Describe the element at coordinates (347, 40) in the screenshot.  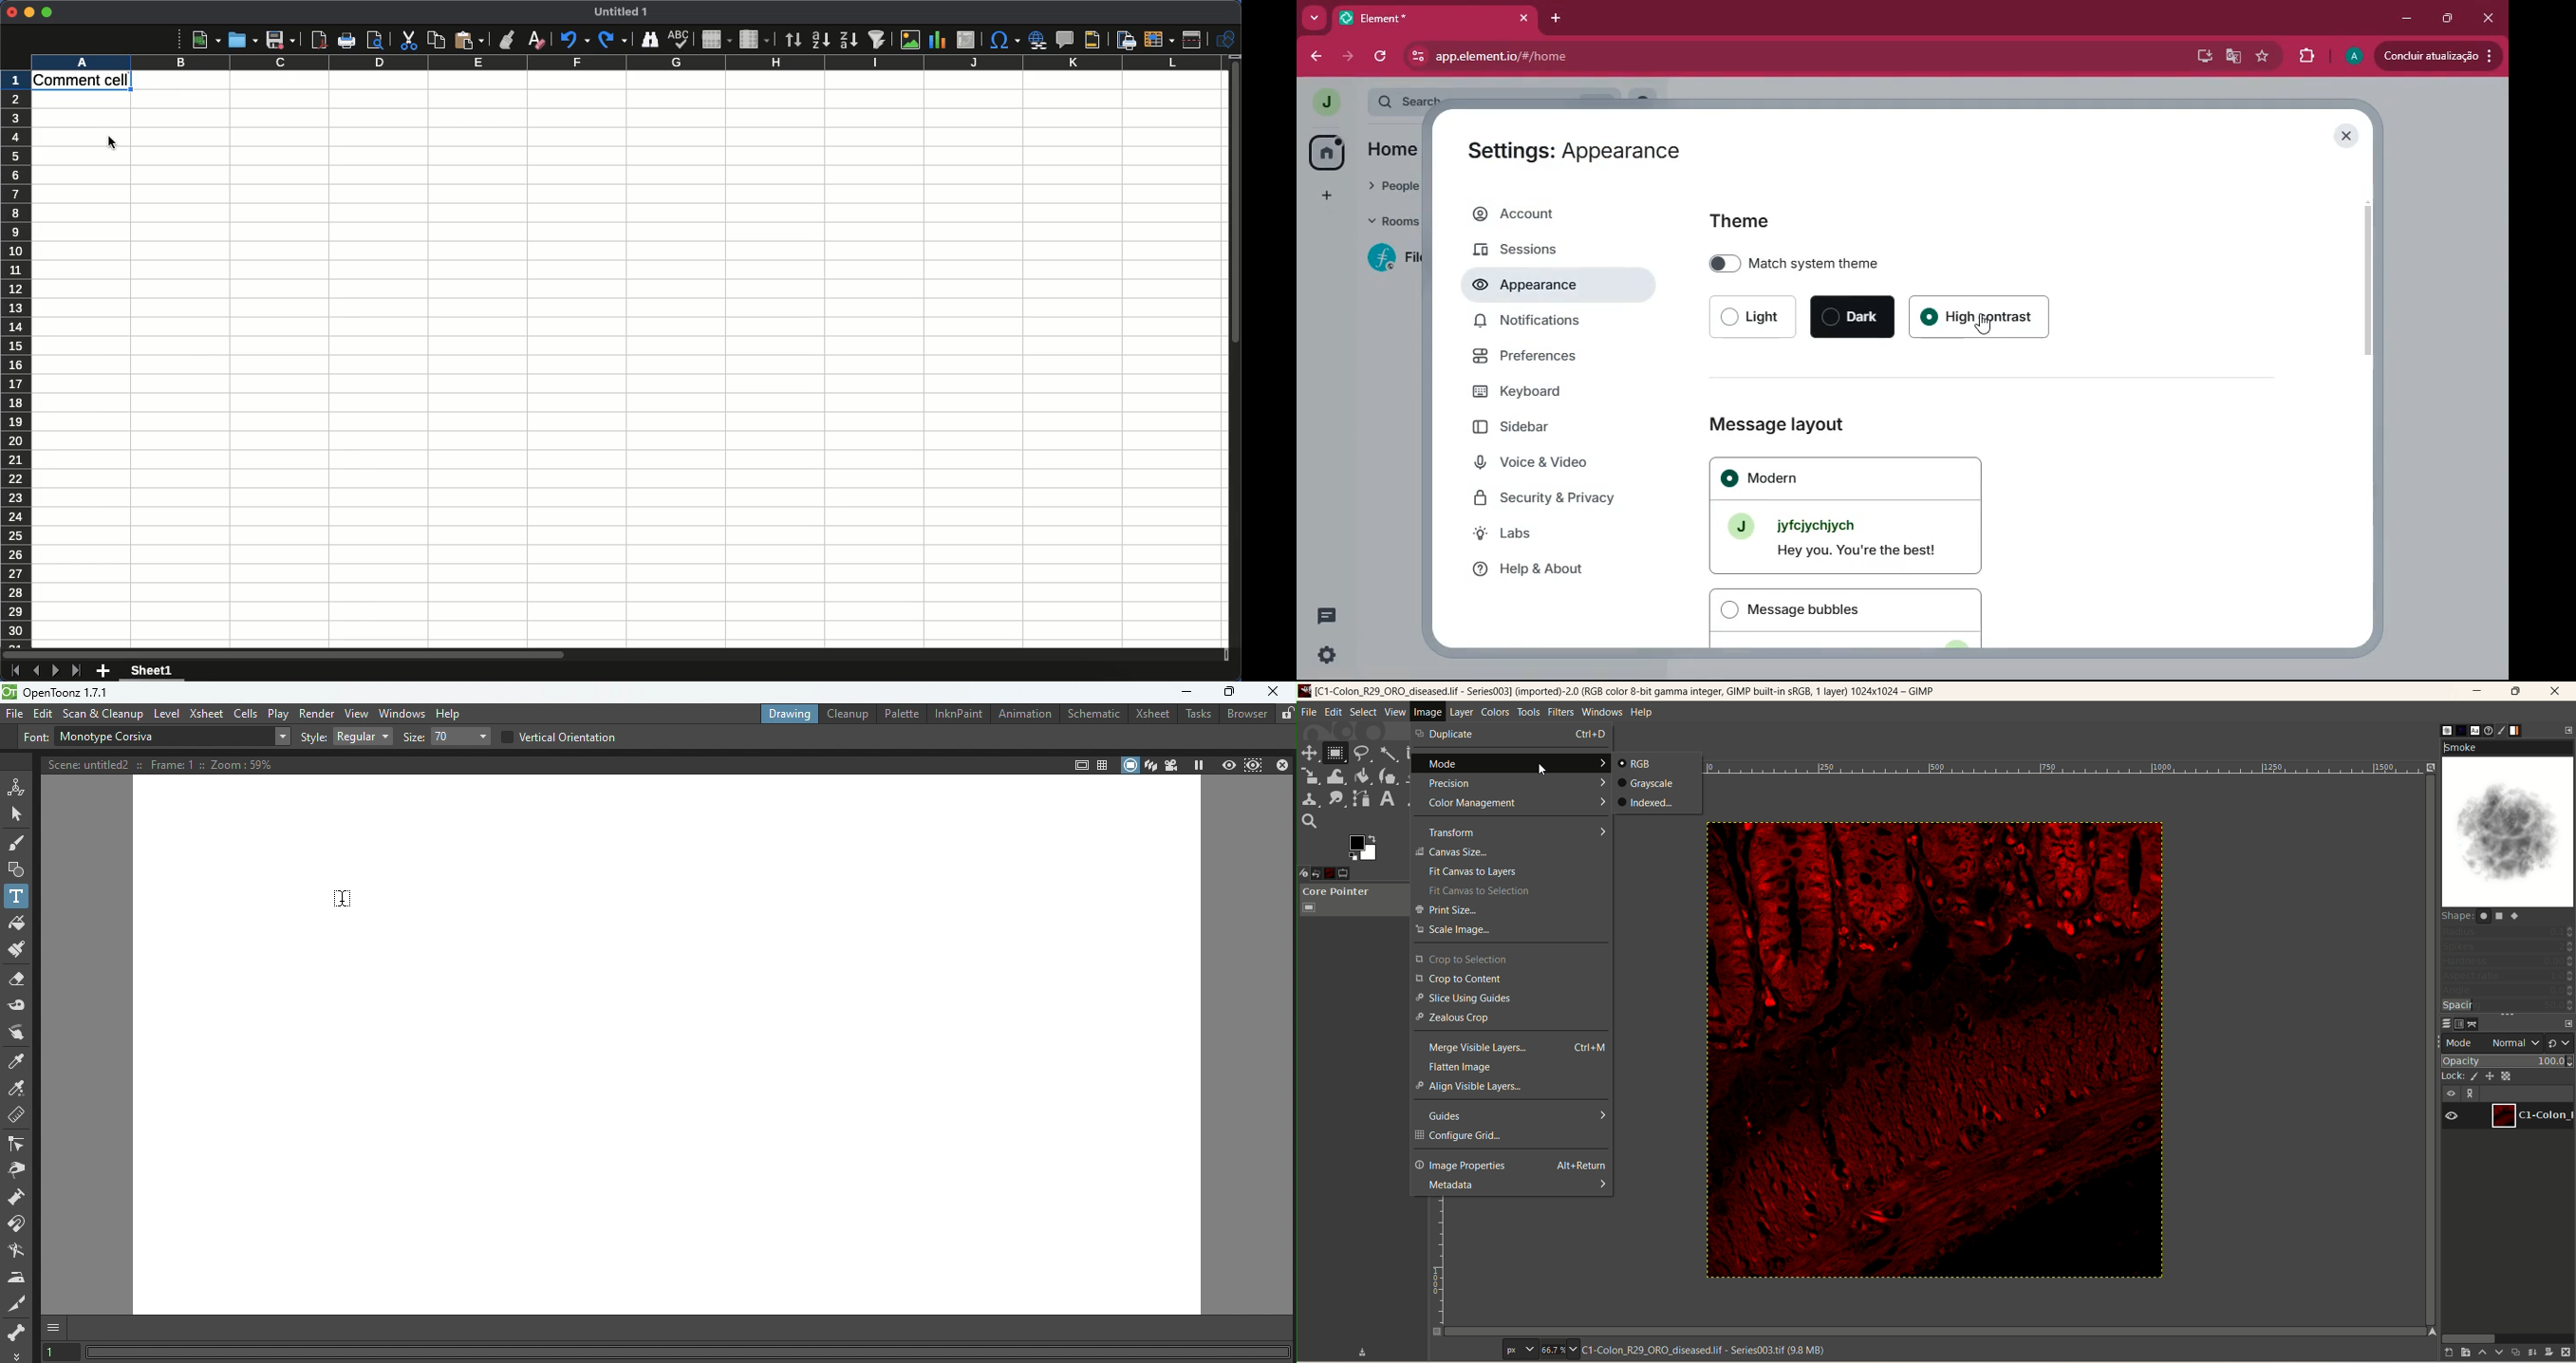
I see `Print` at that location.